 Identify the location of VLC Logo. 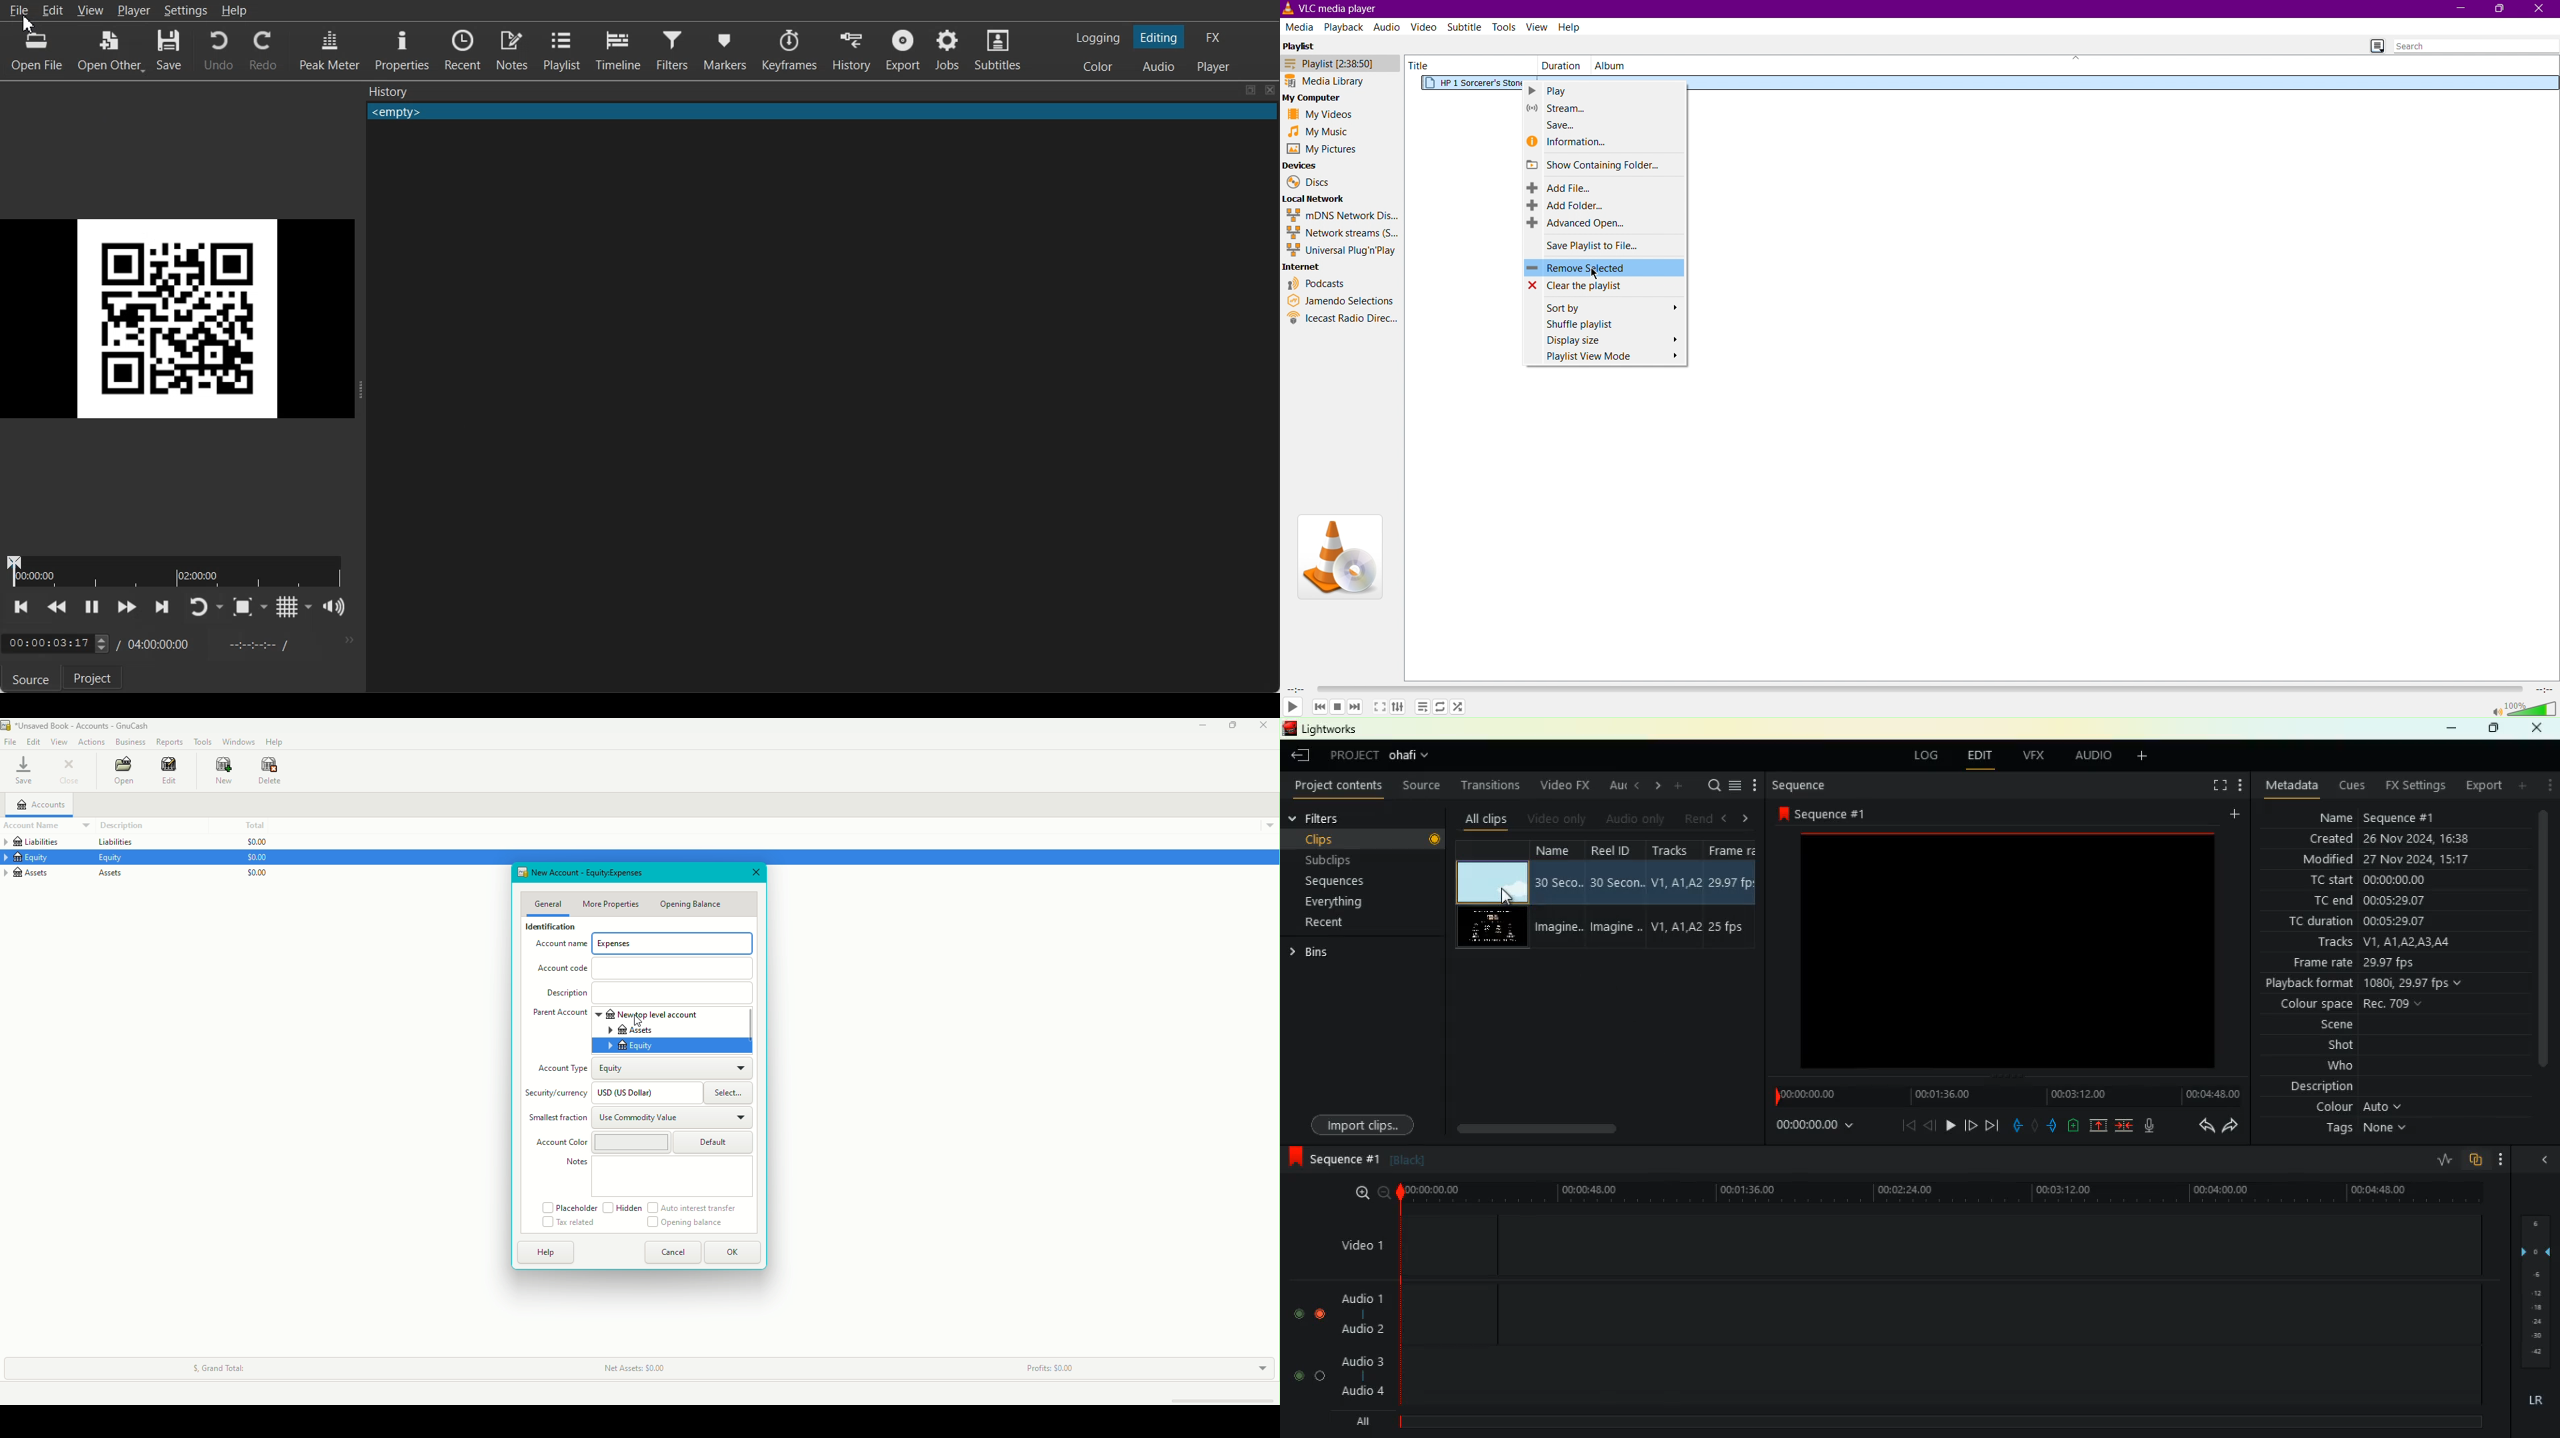
(1339, 558).